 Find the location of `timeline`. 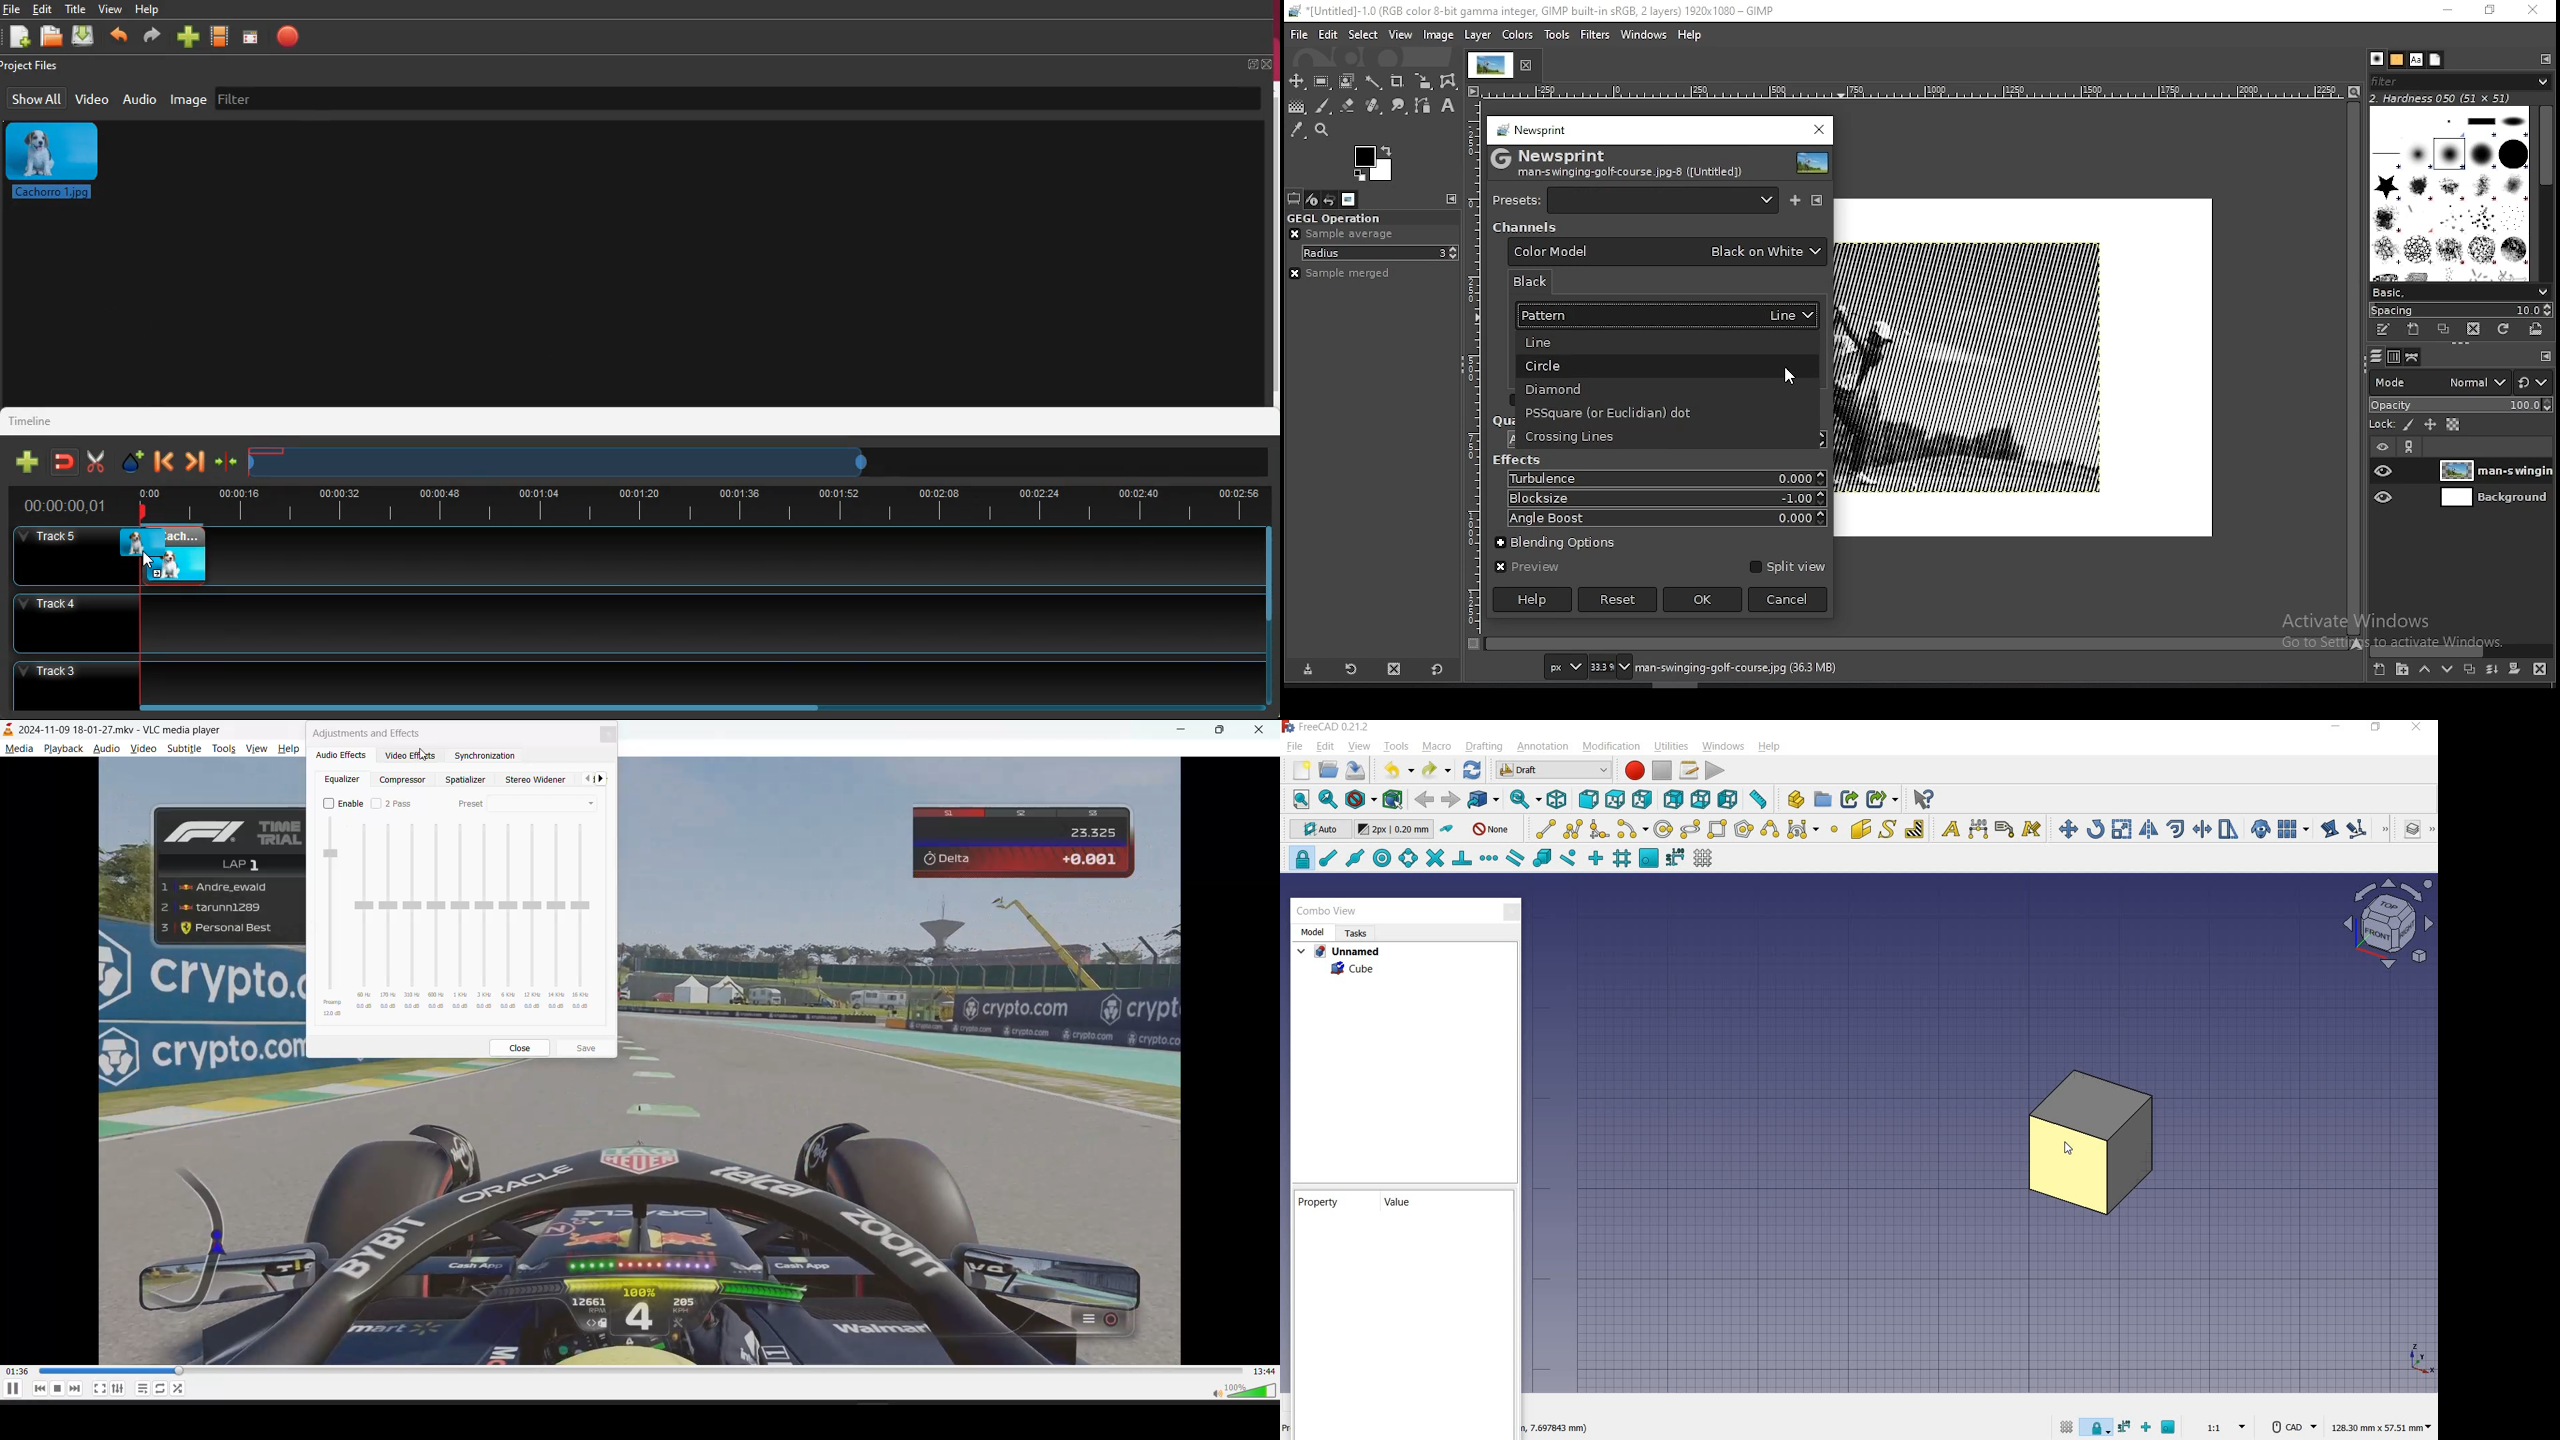

timeline is located at coordinates (34, 421).